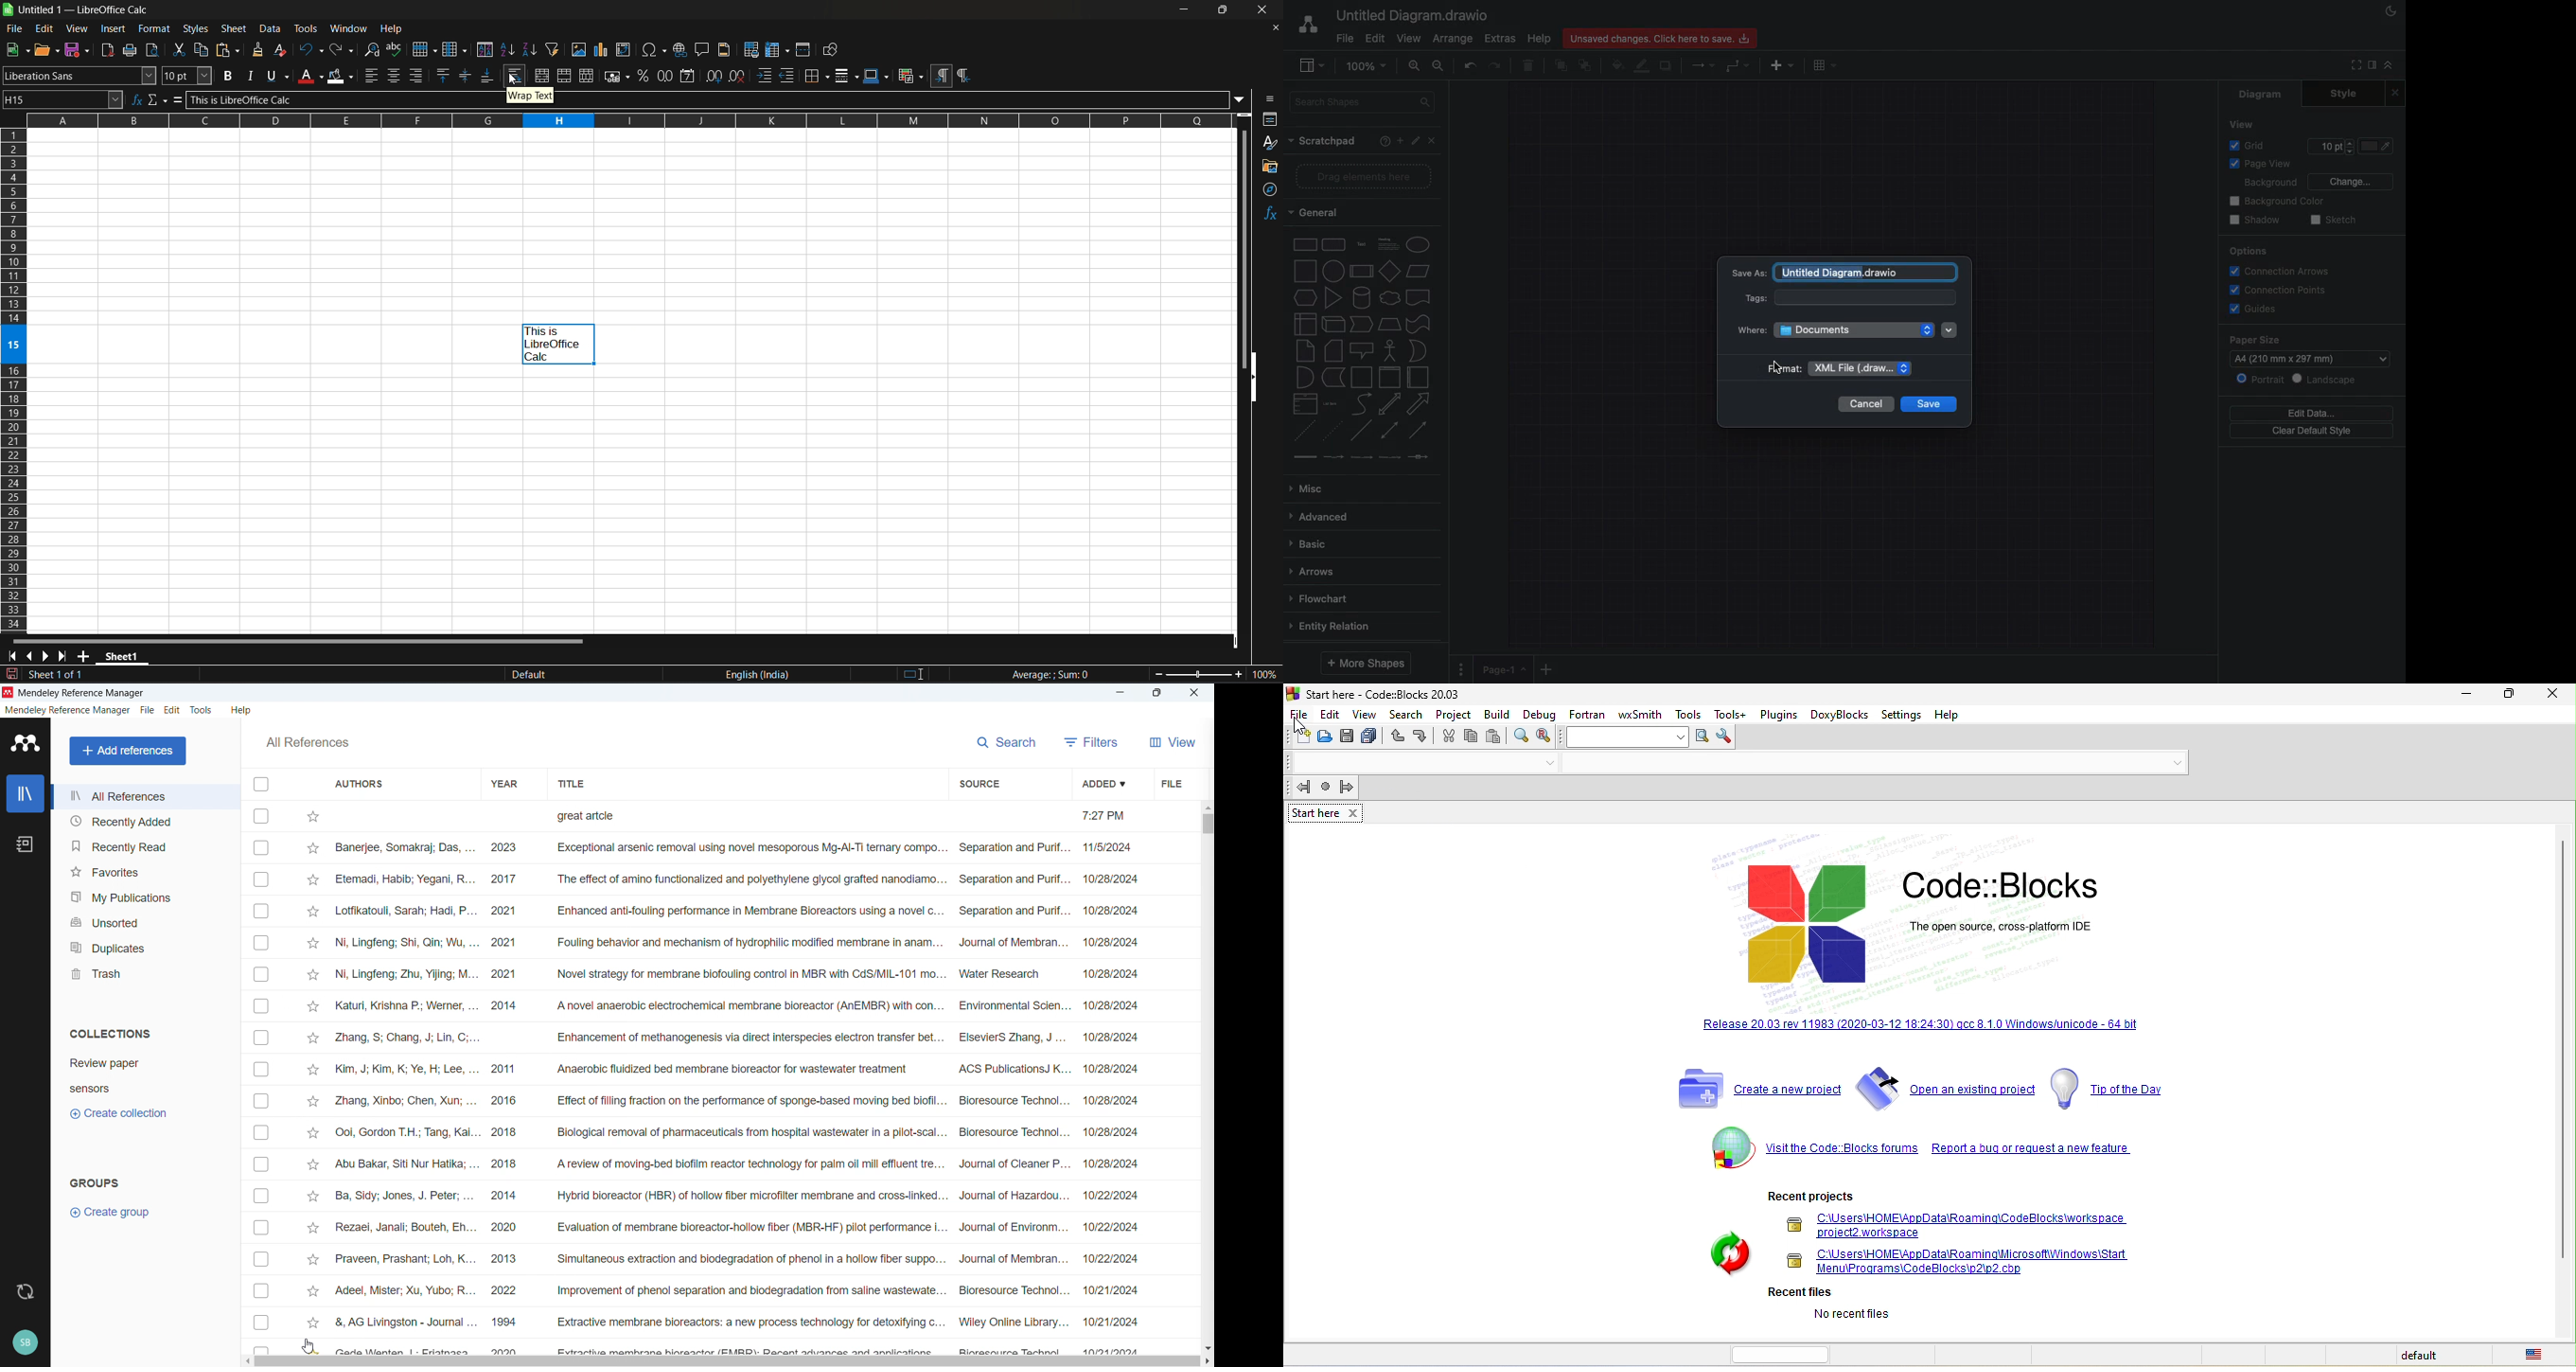  What do you see at coordinates (1559, 68) in the screenshot?
I see `To front` at bounding box center [1559, 68].